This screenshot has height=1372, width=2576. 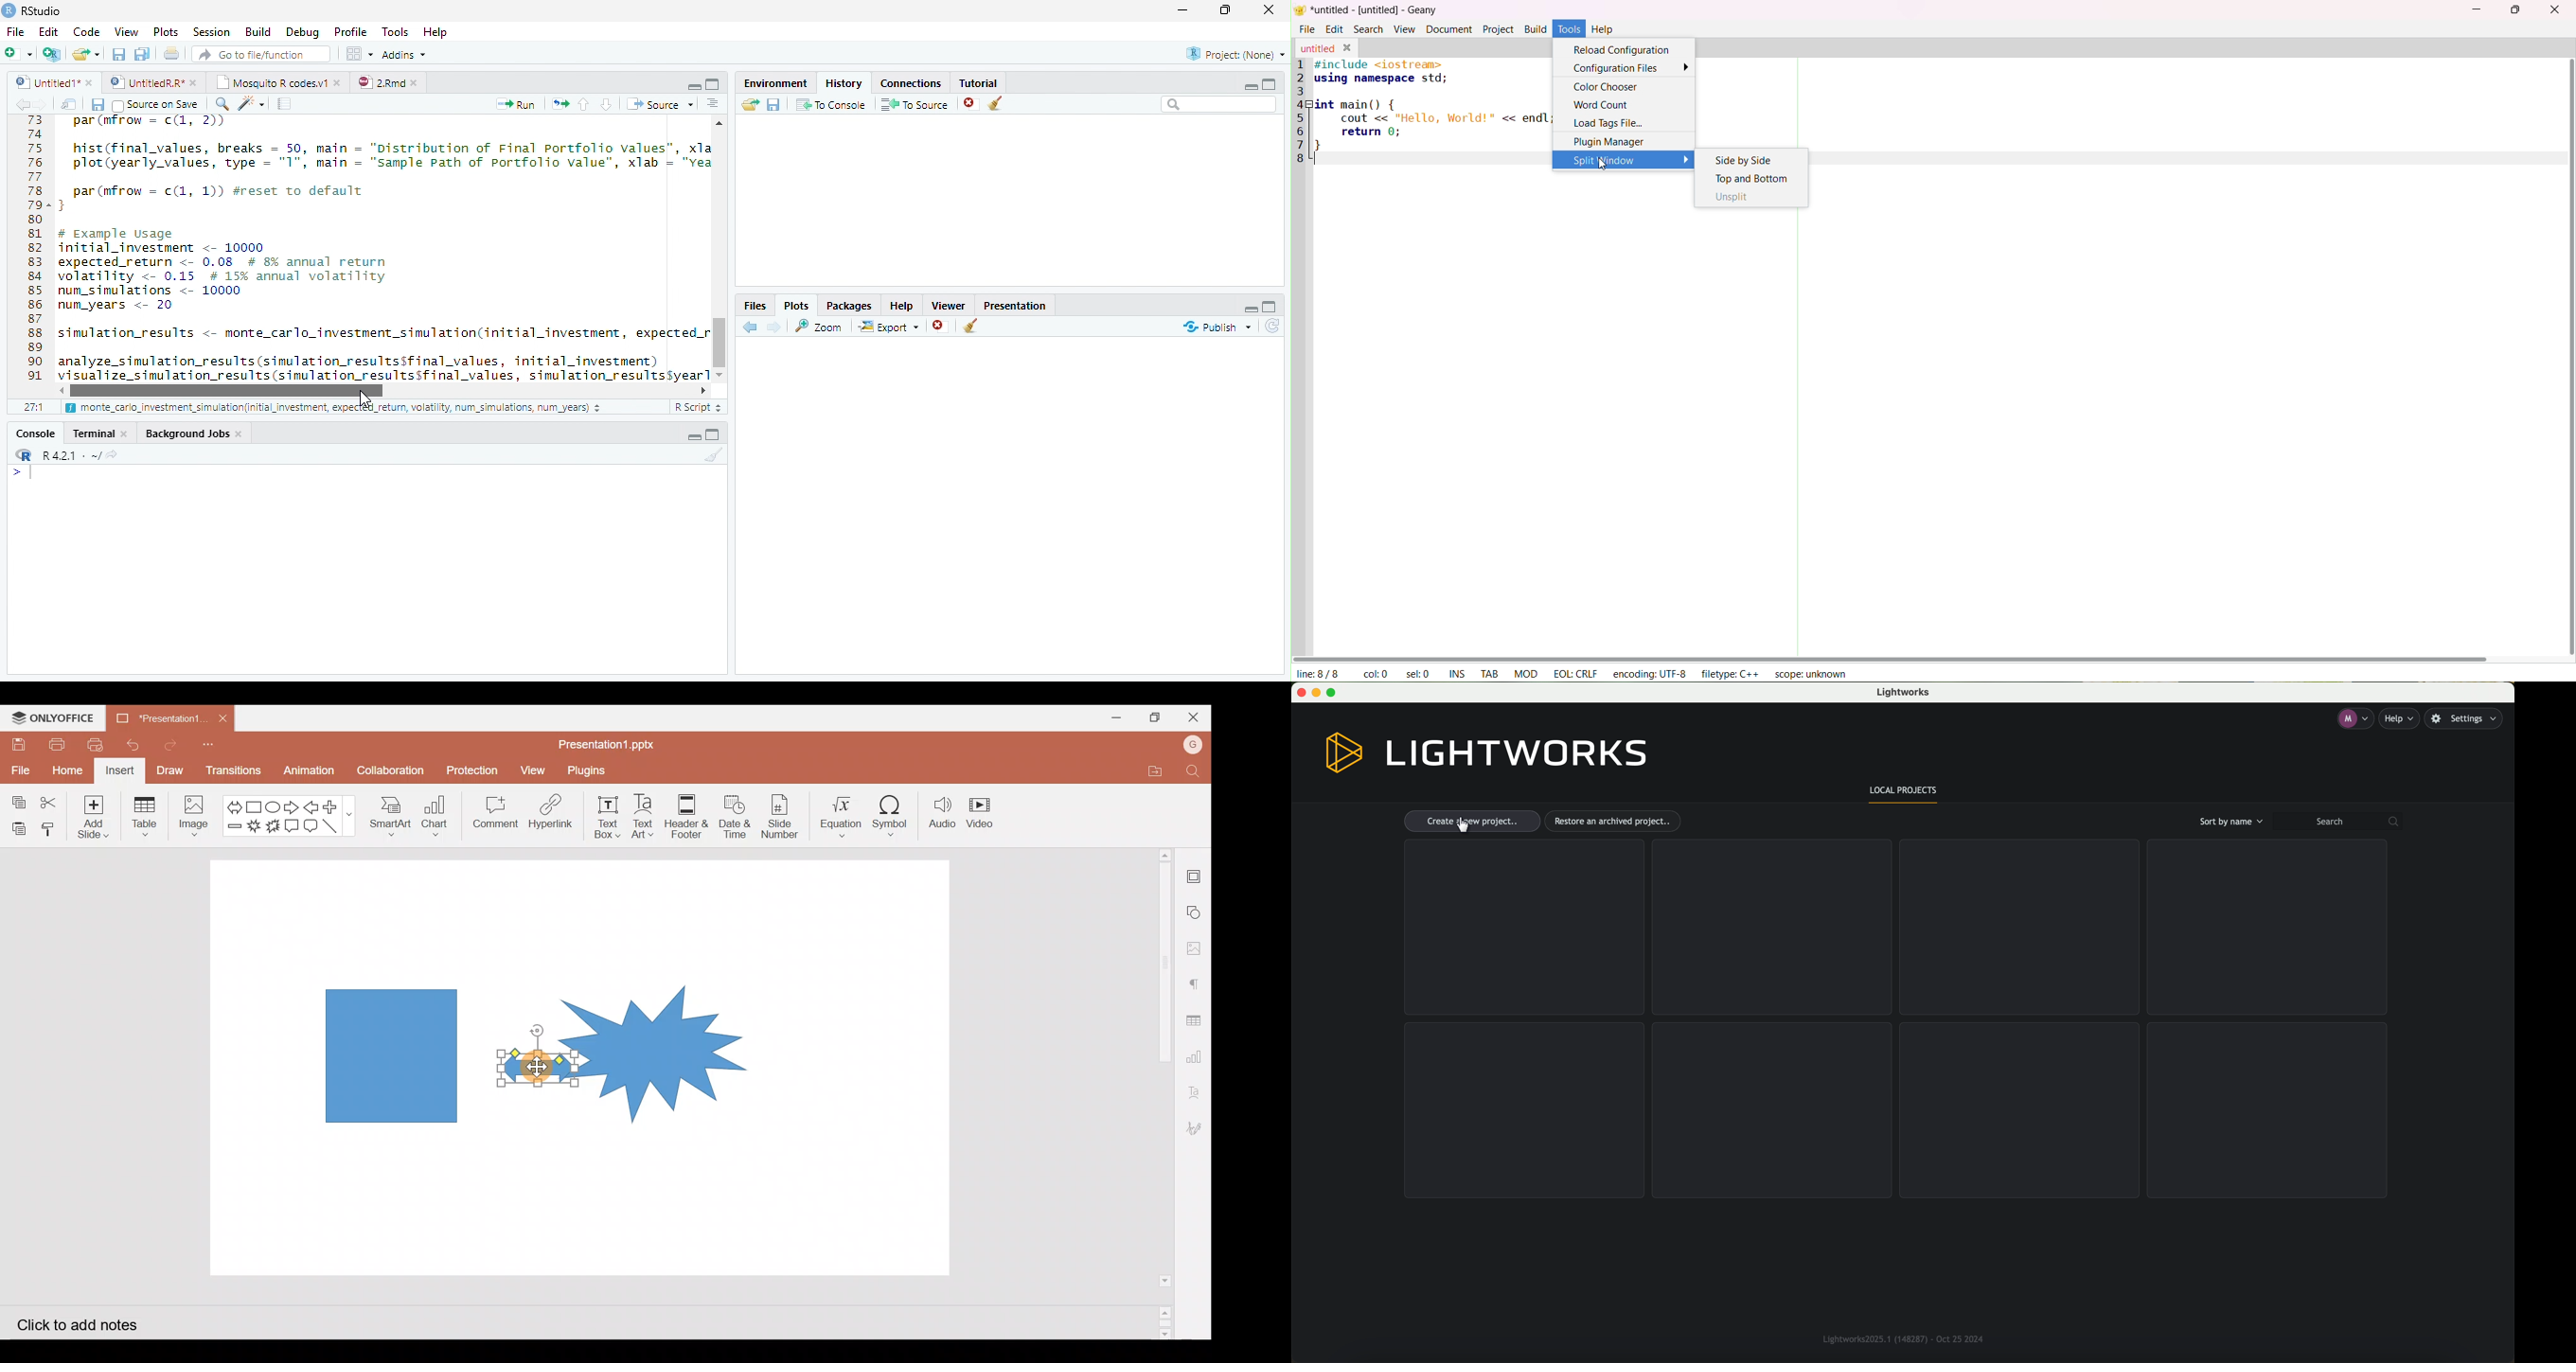 What do you see at coordinates (1273, 327) in the screenshot?
I see `Refresh List` at bounding box center [1273, 327].